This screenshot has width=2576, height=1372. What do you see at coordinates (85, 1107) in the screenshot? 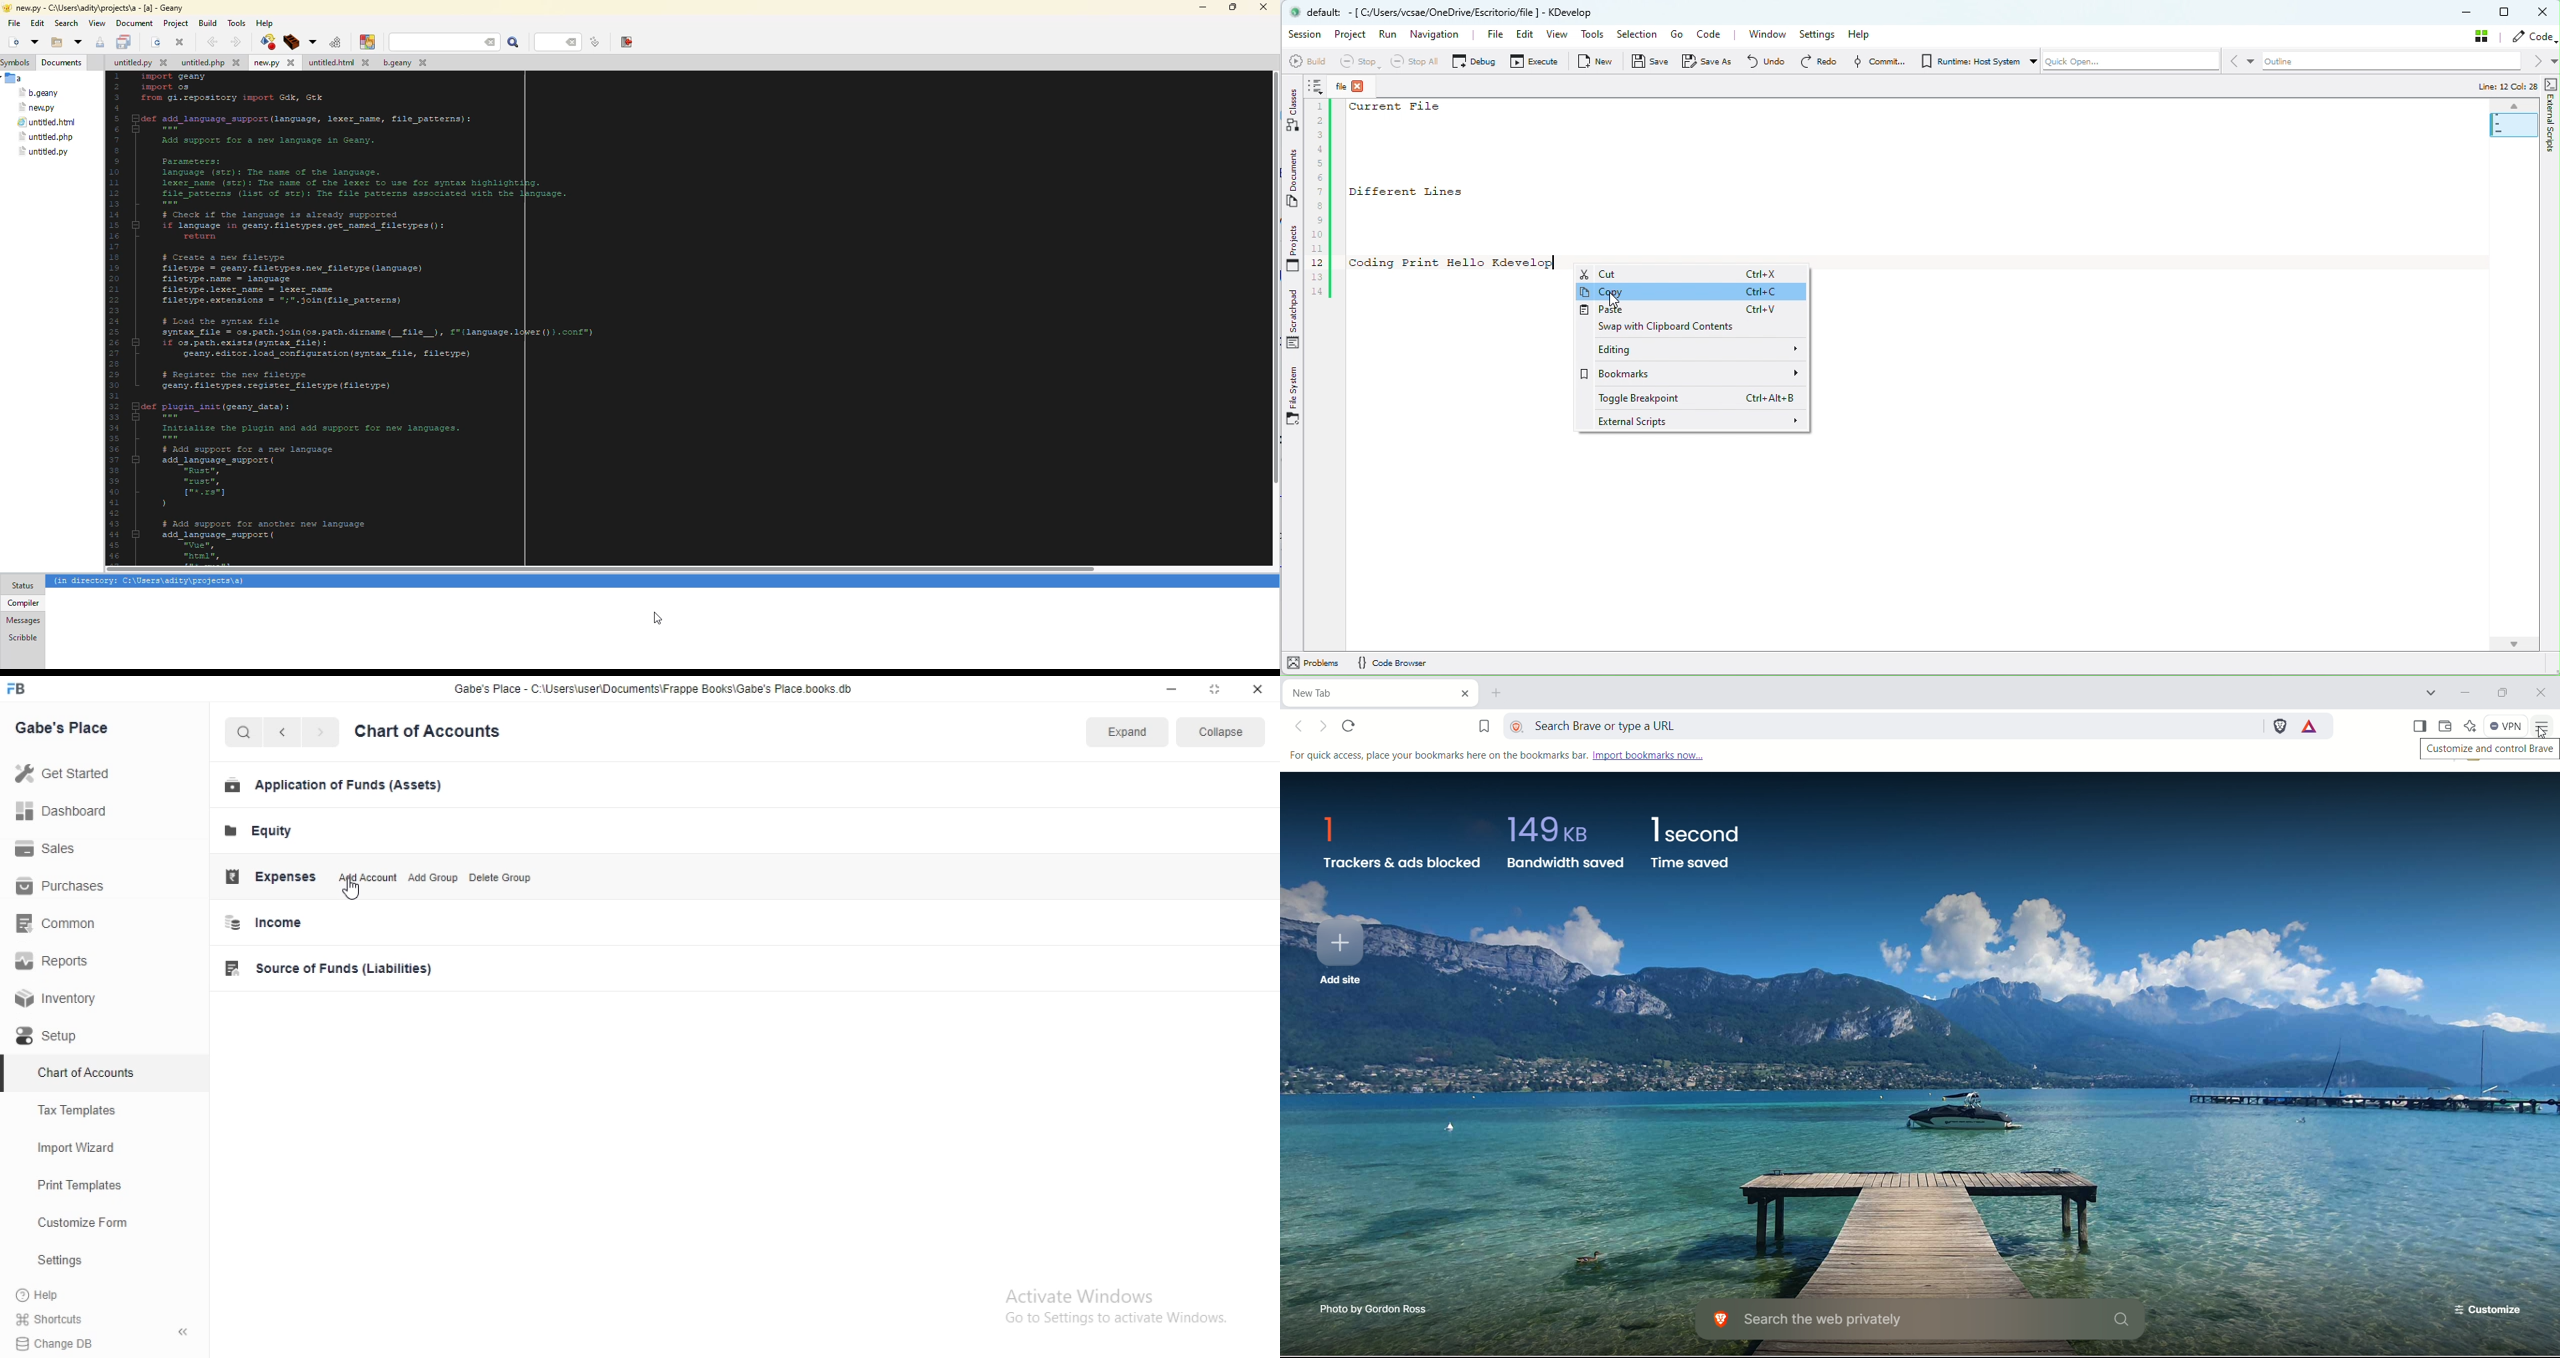
I see `Tax Templates` at bounding box center [85, 1107].